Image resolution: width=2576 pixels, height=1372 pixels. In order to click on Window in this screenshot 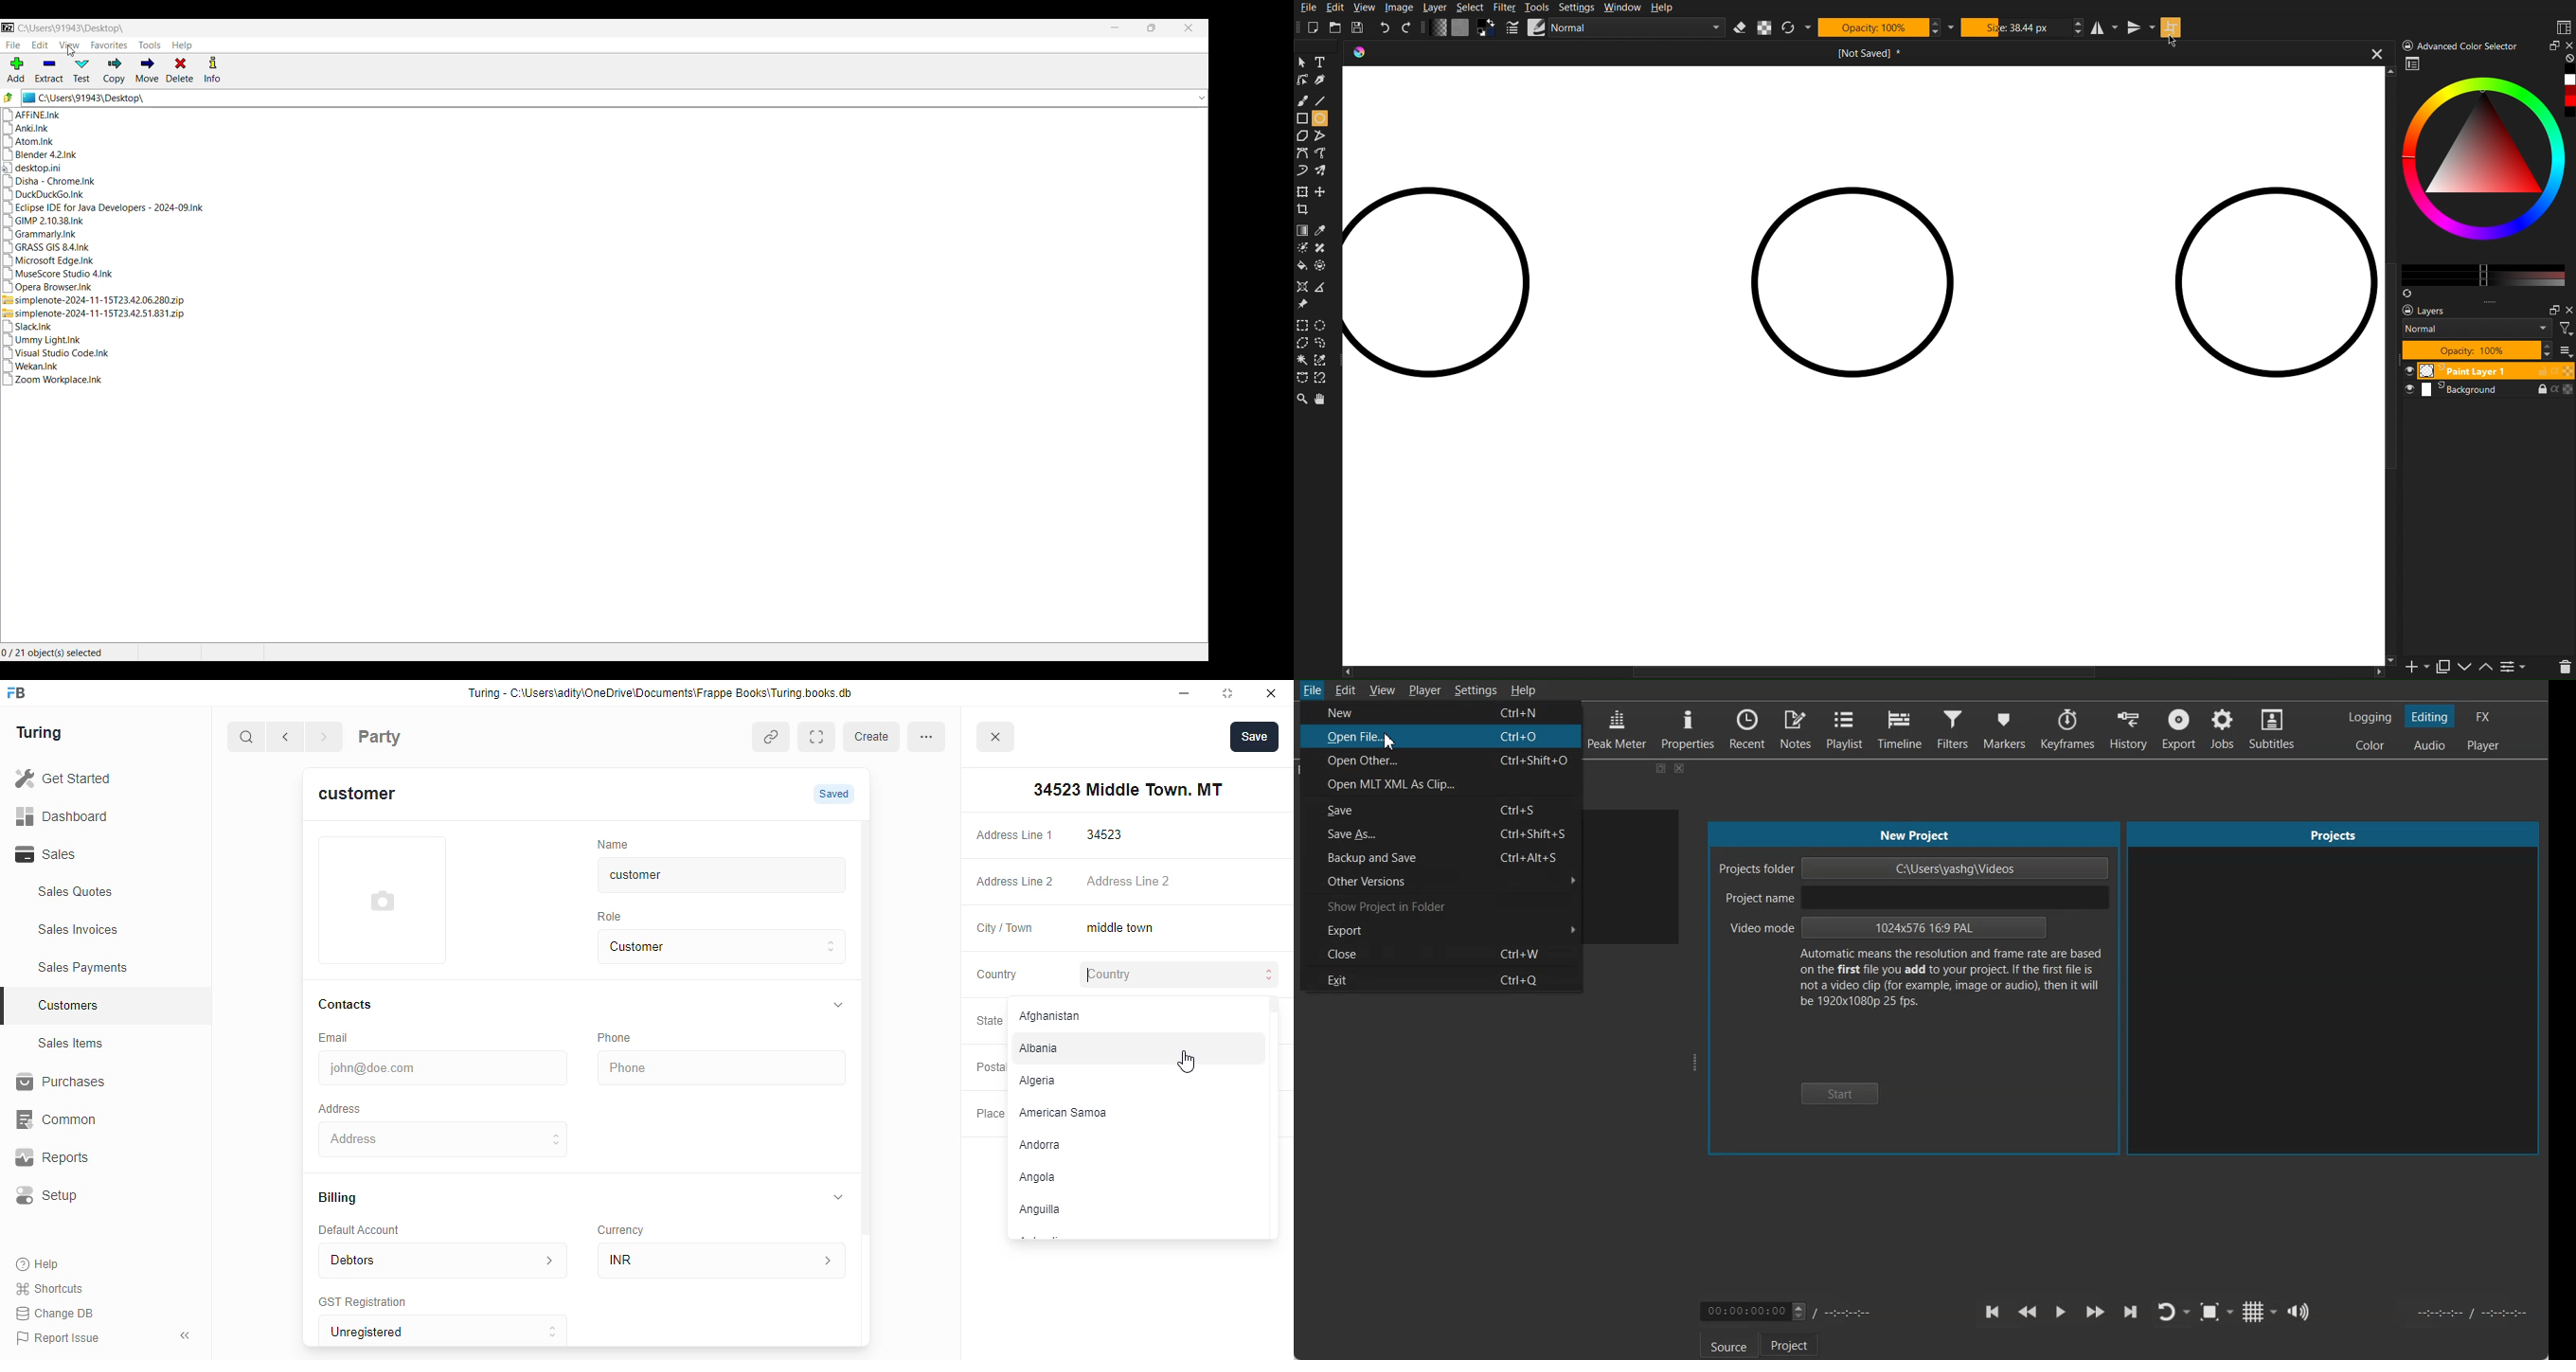, I will do `click(1624, 6)`.